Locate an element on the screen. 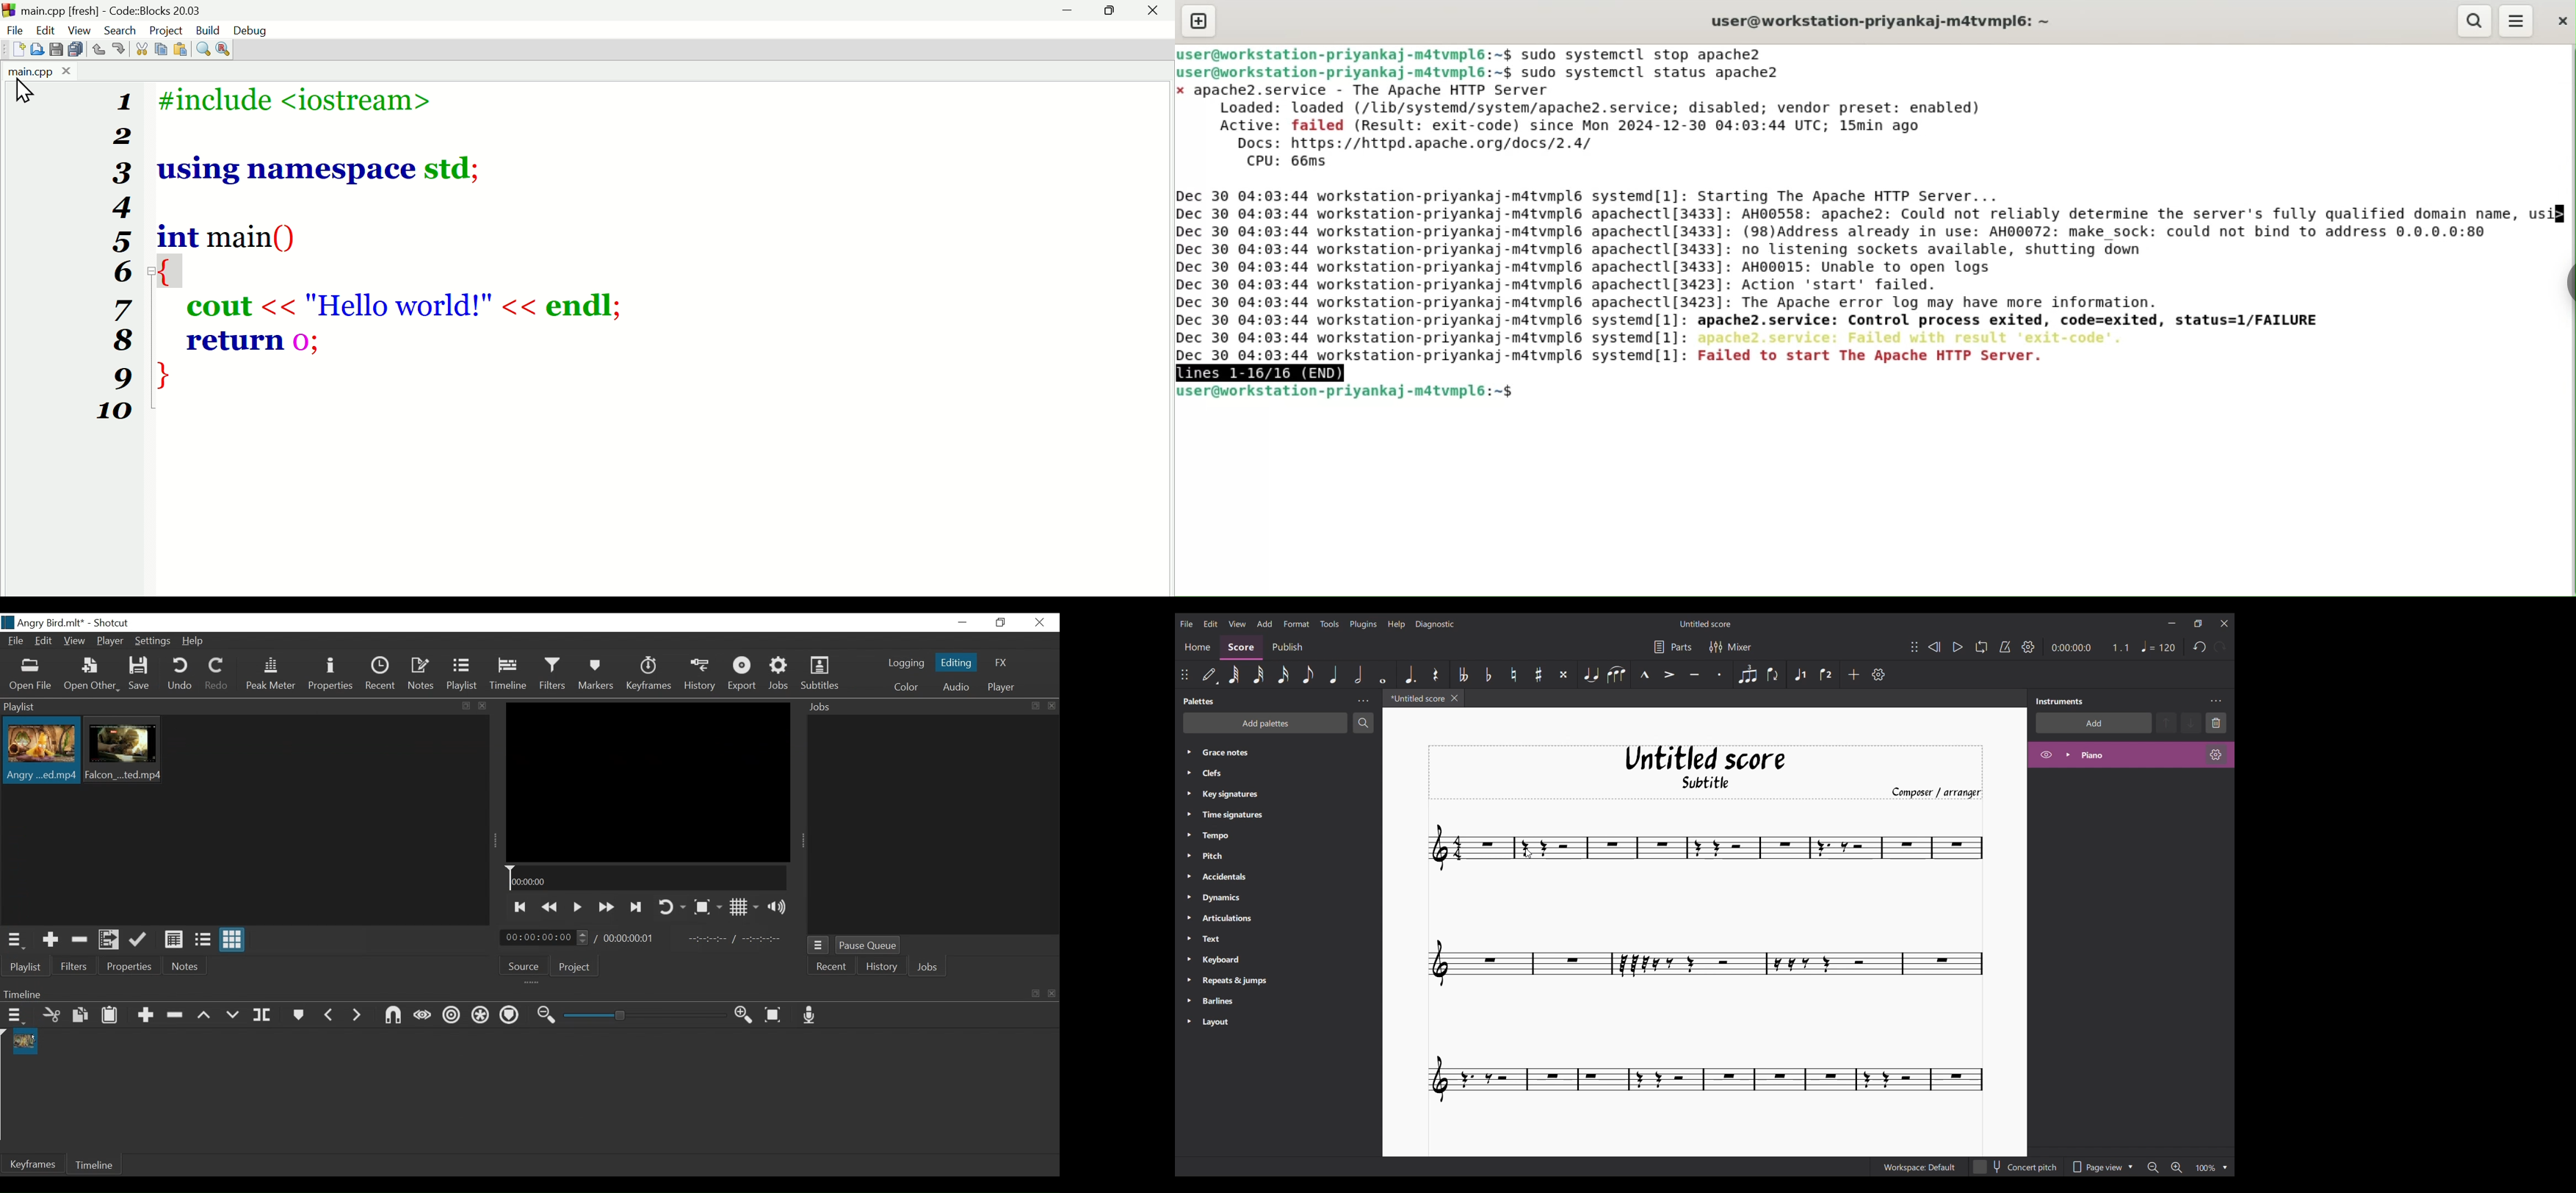 Image resolution: width=2576 pixels, height=1204 pixels. Pause Queue is located at coordinates (870, 945).